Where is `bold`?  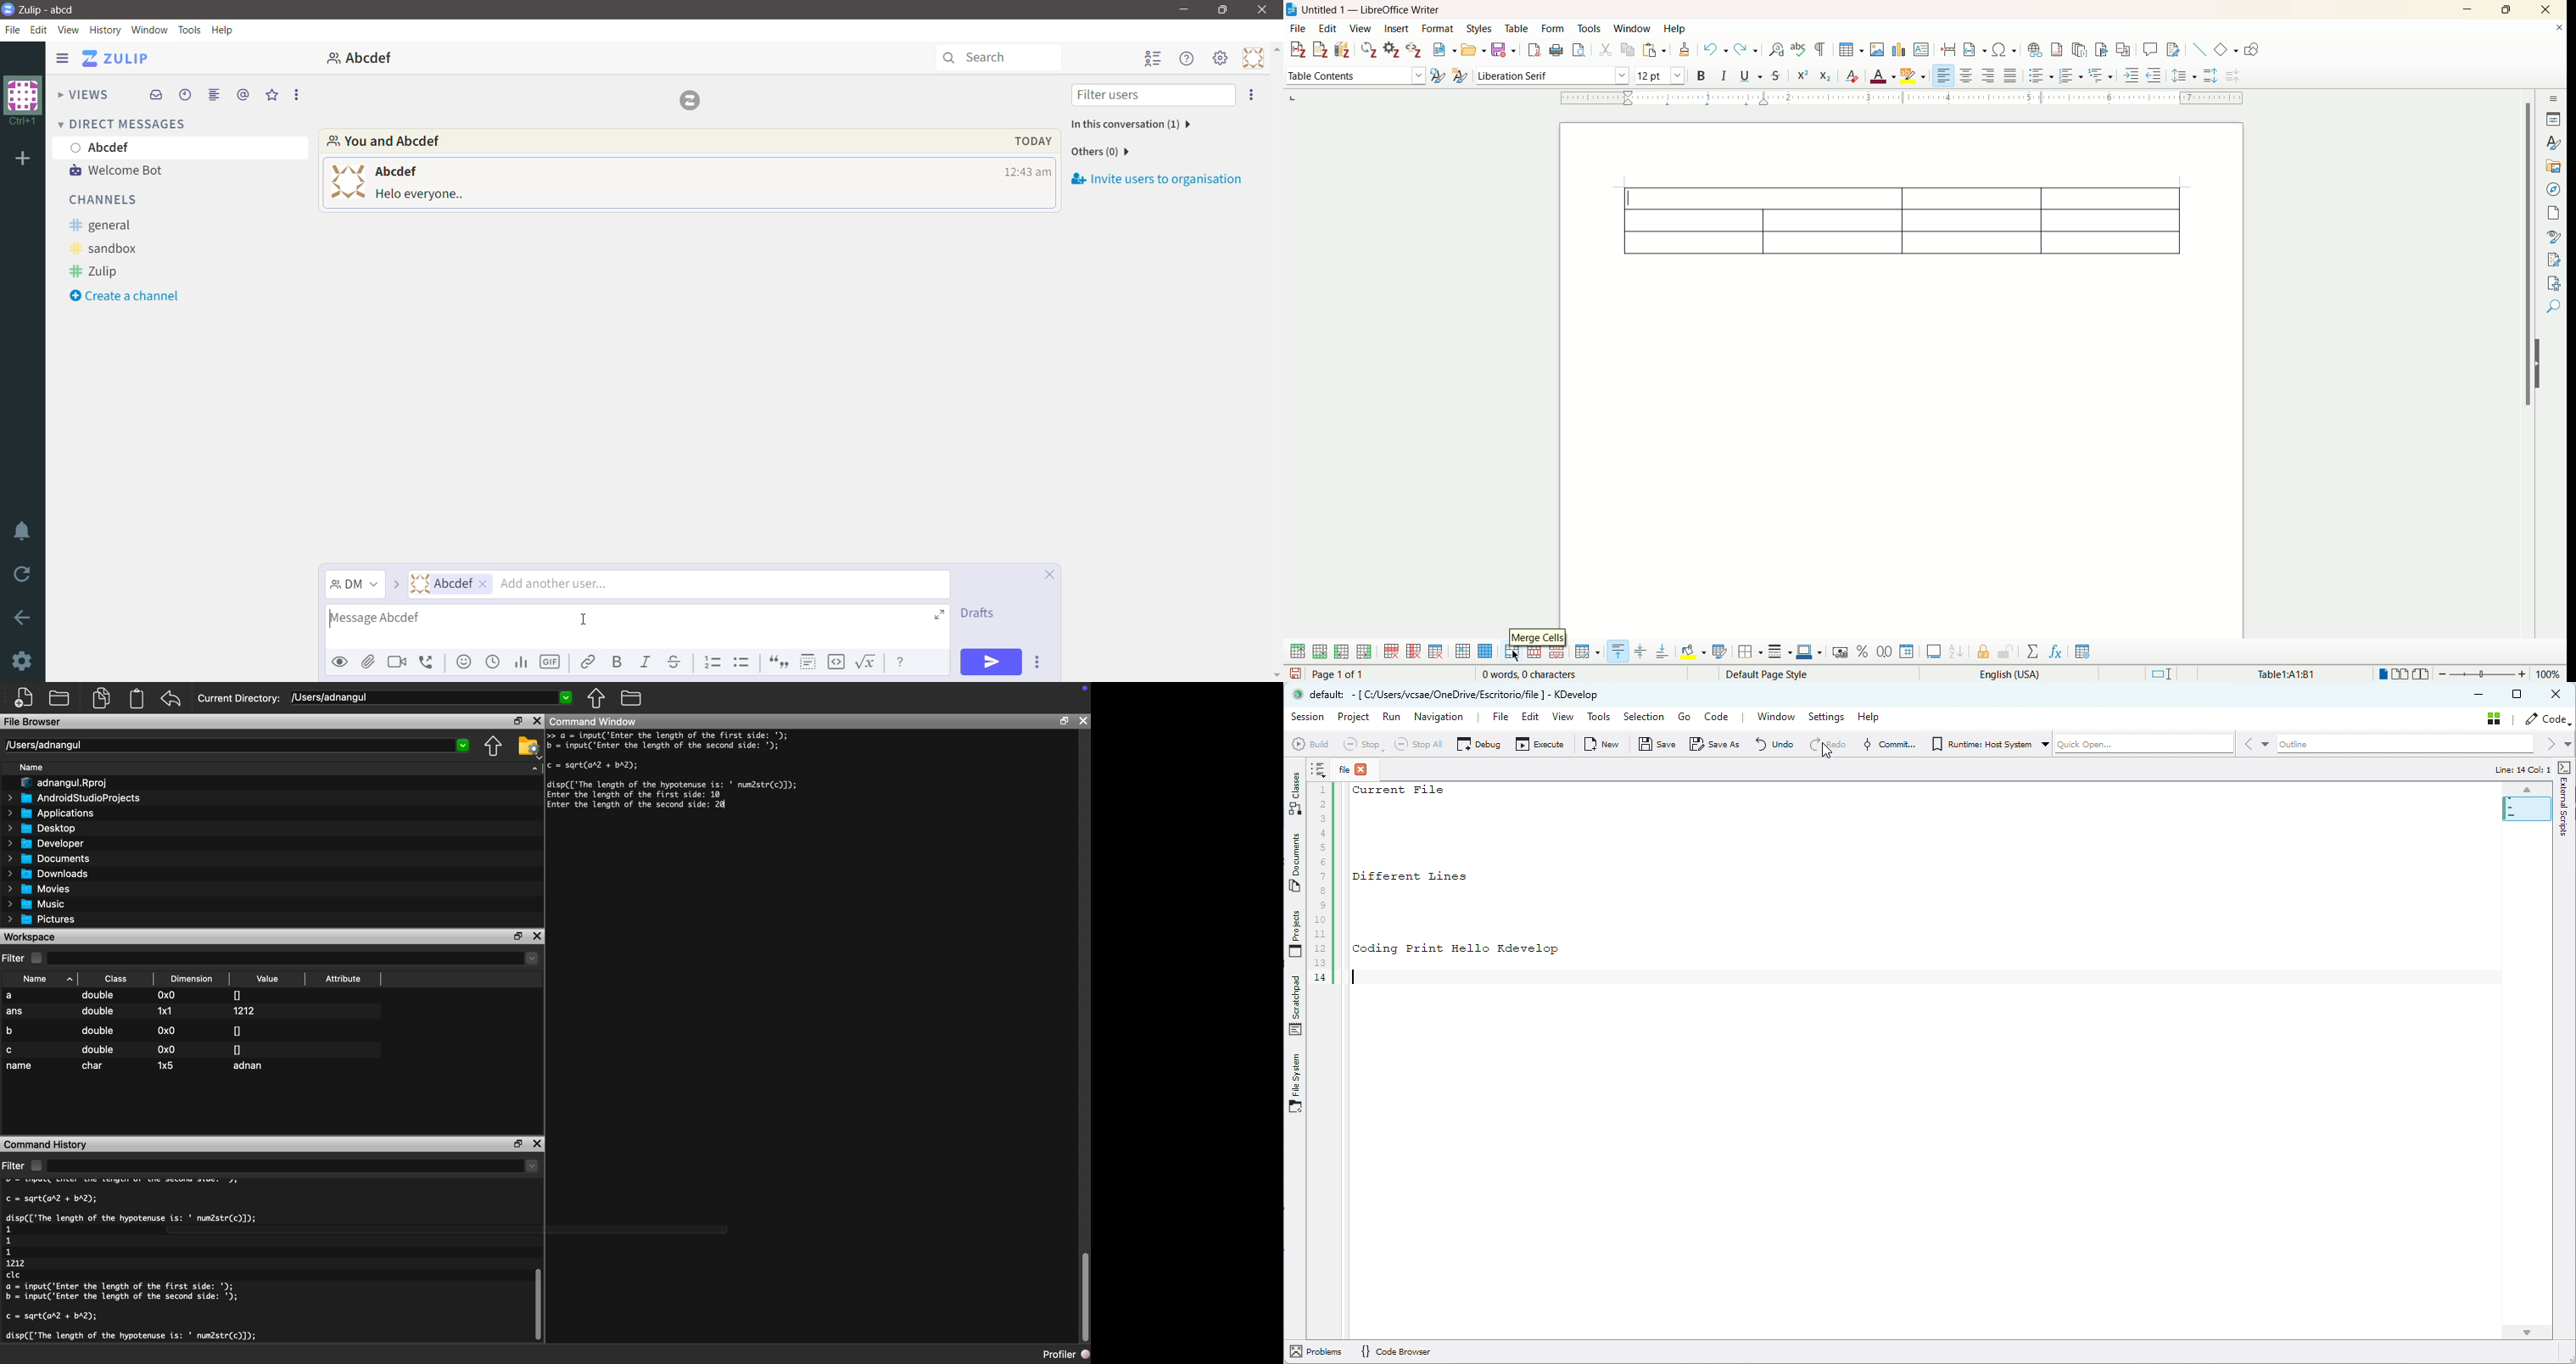
bold is located at coordinates (1701, 76).